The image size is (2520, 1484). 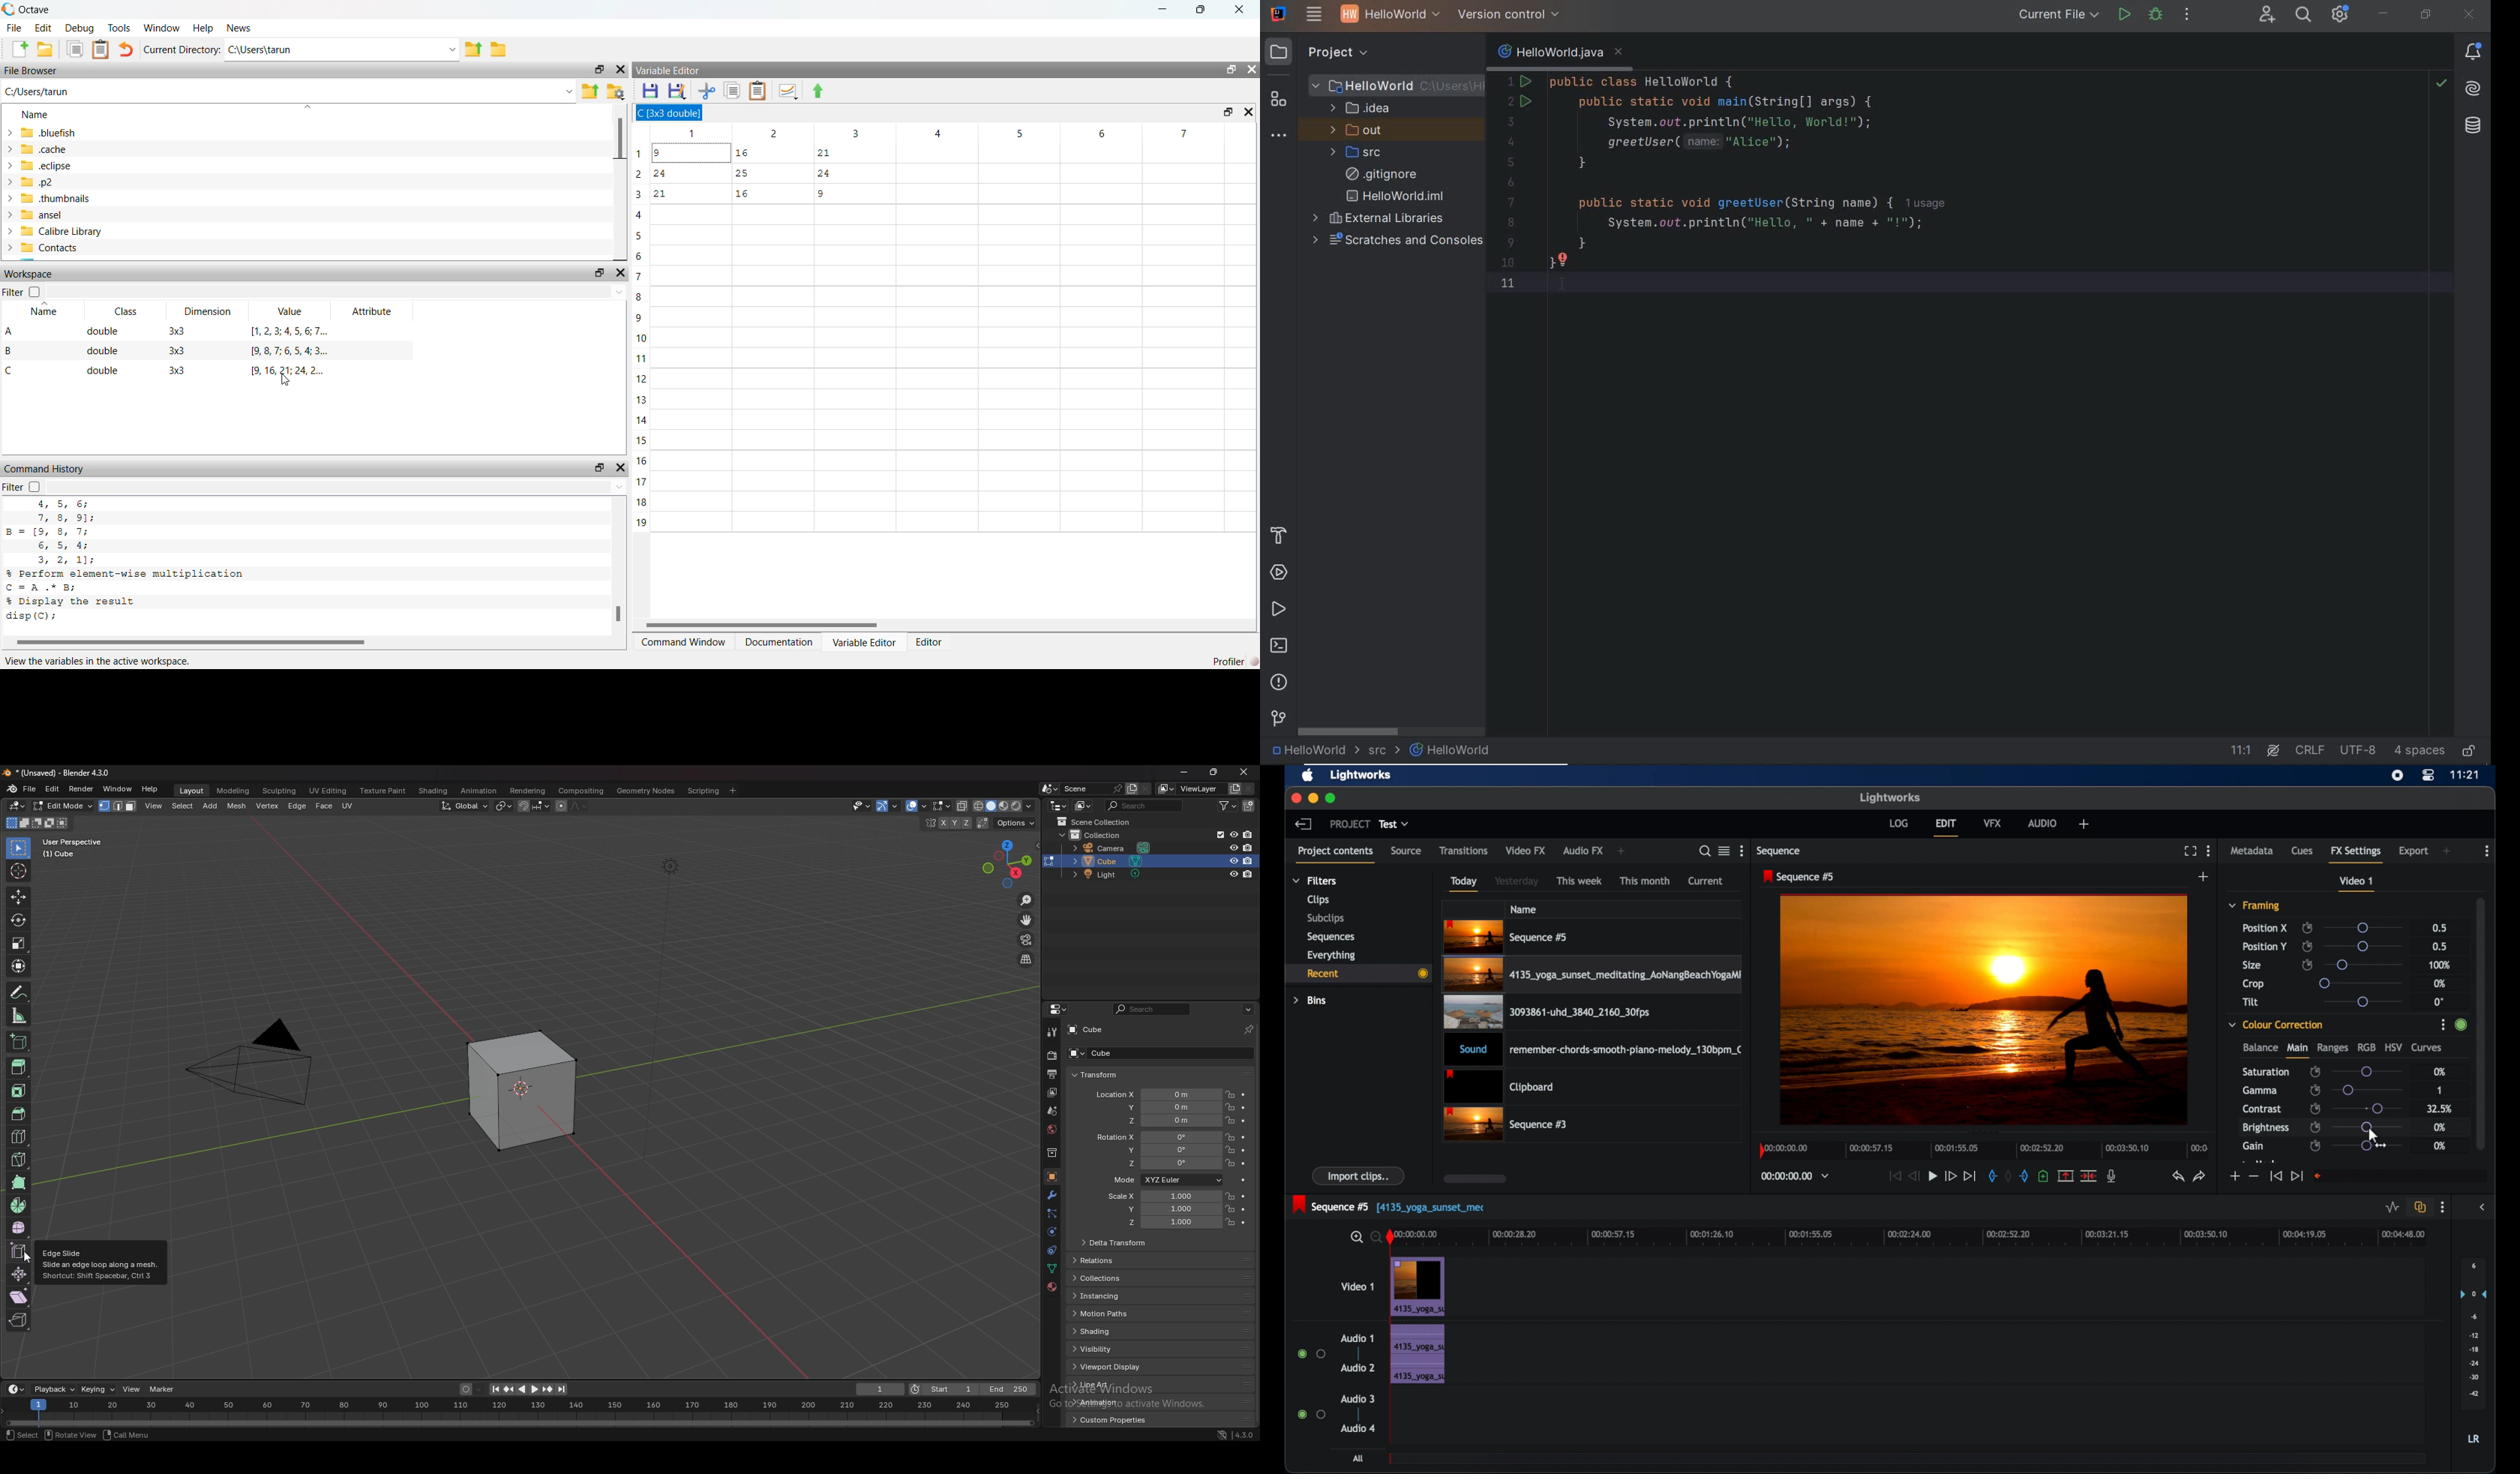 What do you see at coordinates (1417, 1355) in the screenshot?
I see `audio clip` at bounding box center [1417, 1355].